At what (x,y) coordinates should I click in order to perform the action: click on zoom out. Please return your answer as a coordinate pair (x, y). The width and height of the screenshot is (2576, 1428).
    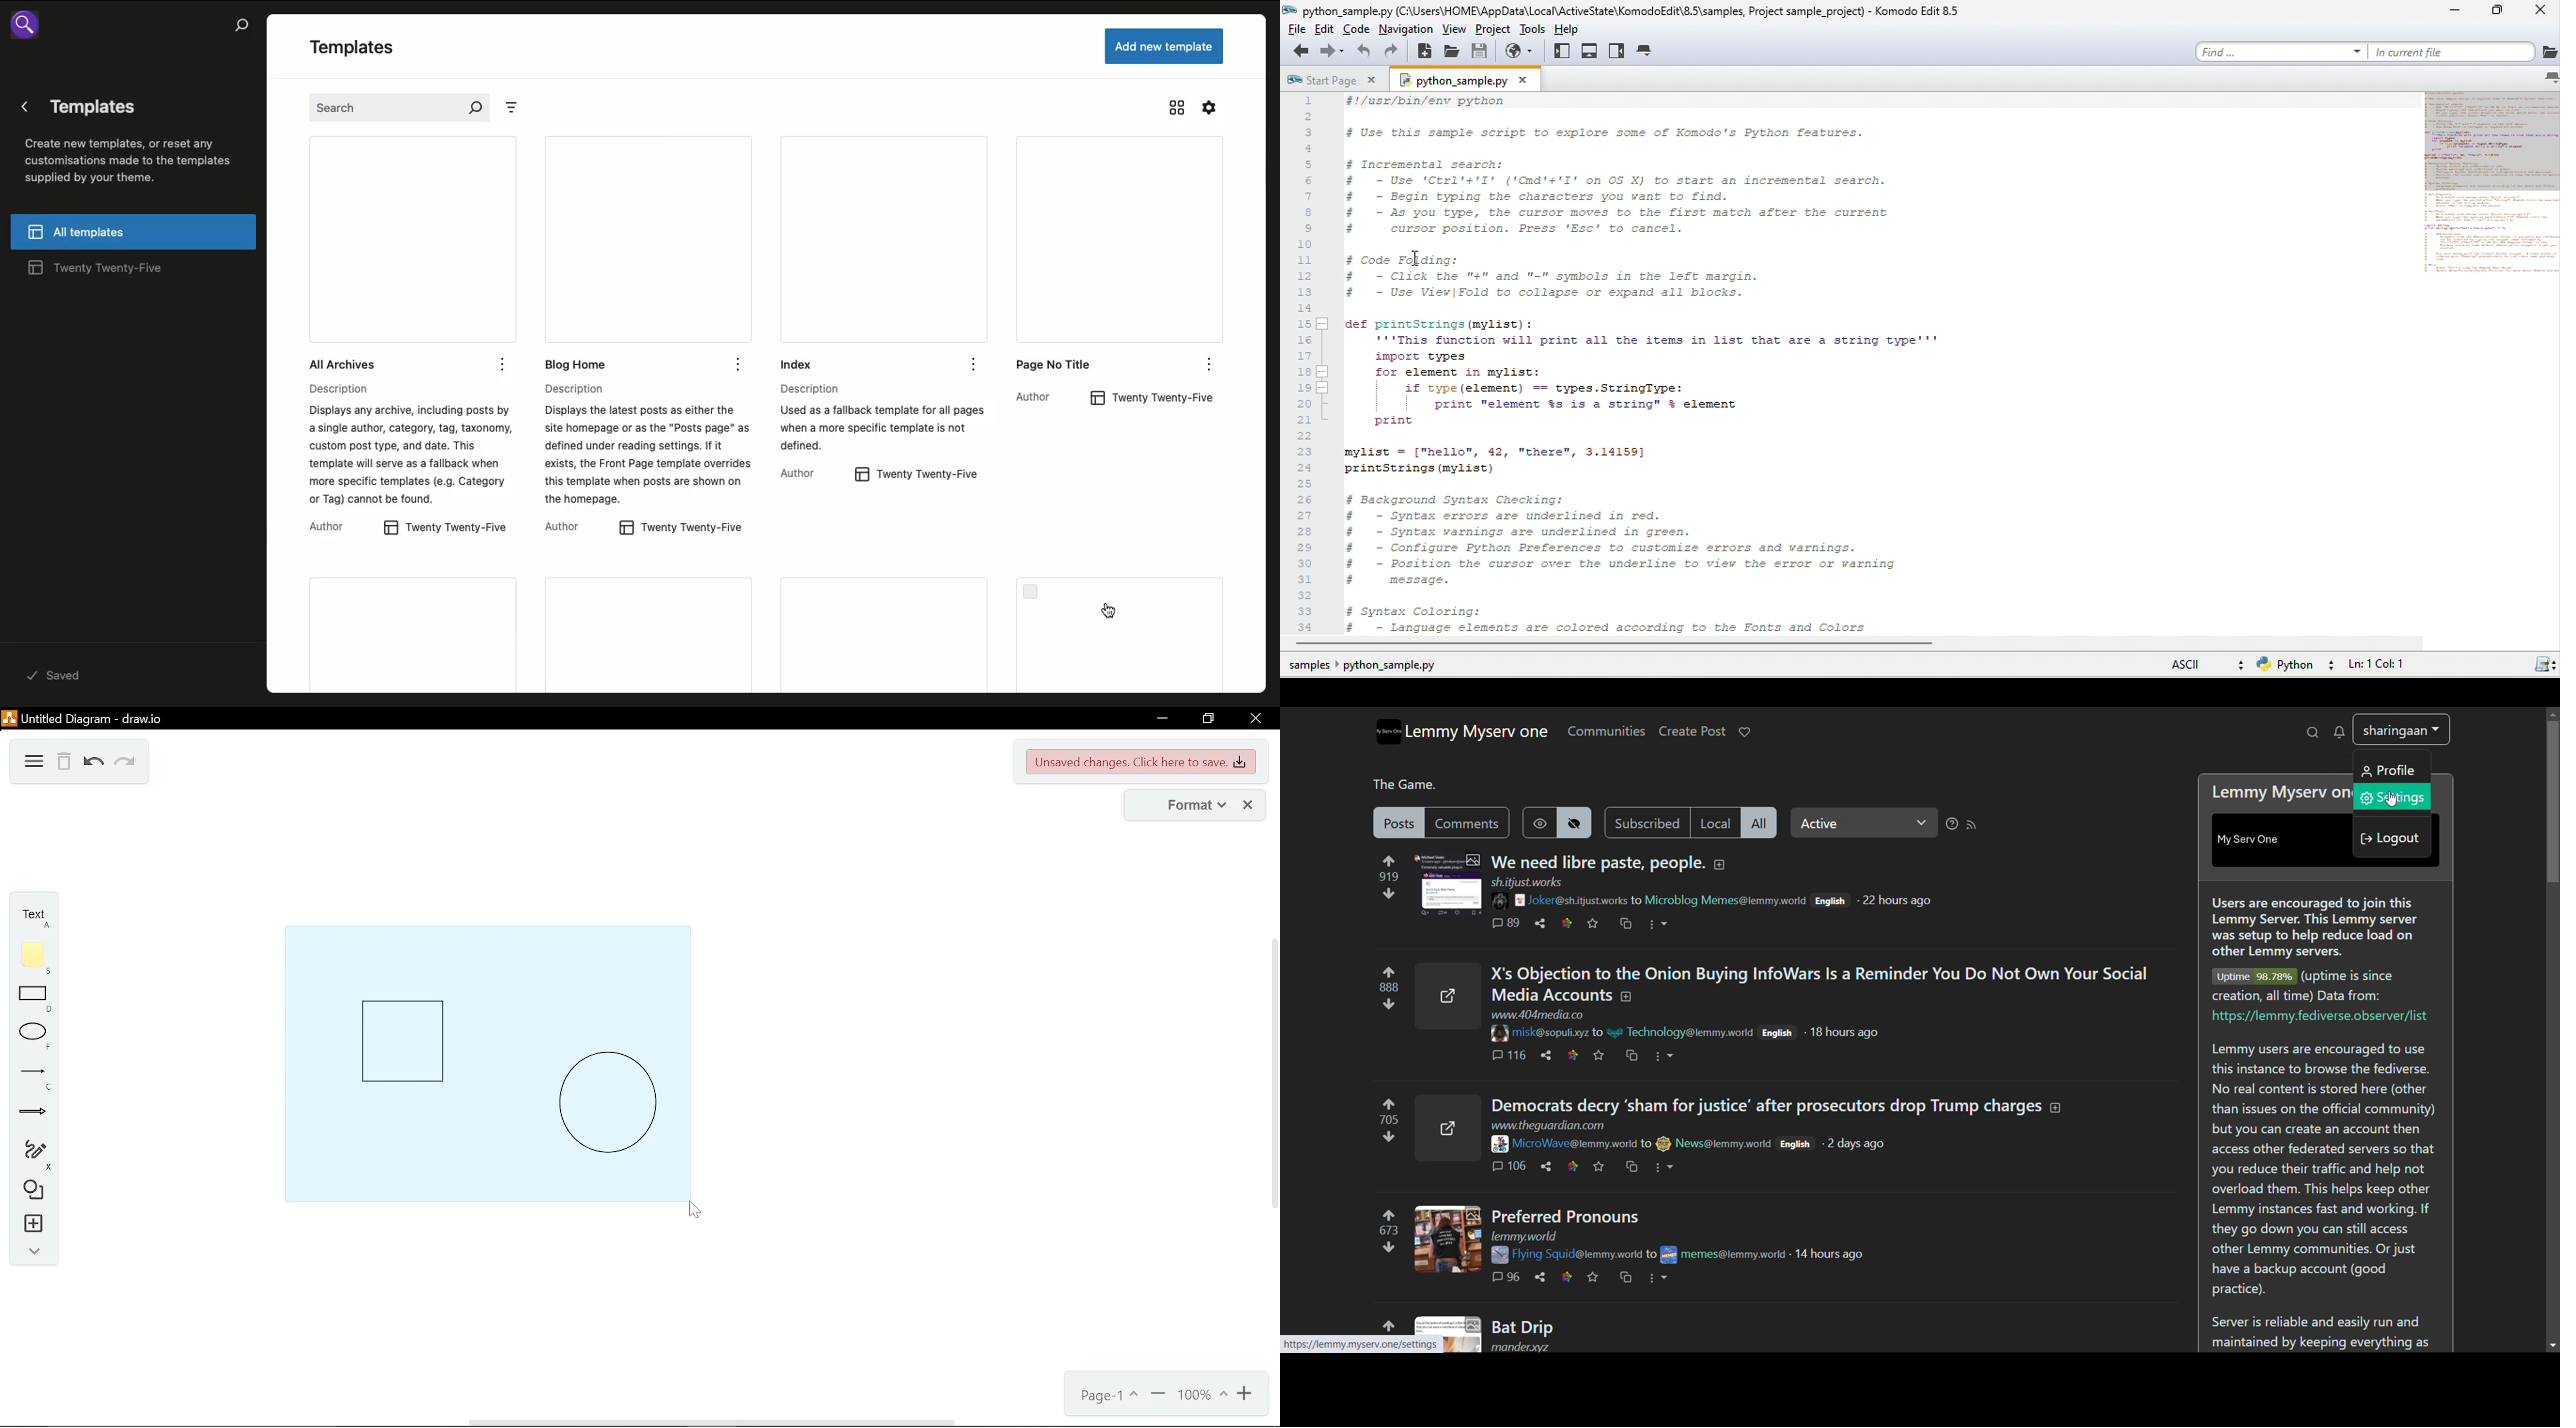
    Looking at the image, I should click on (1158, 1396).